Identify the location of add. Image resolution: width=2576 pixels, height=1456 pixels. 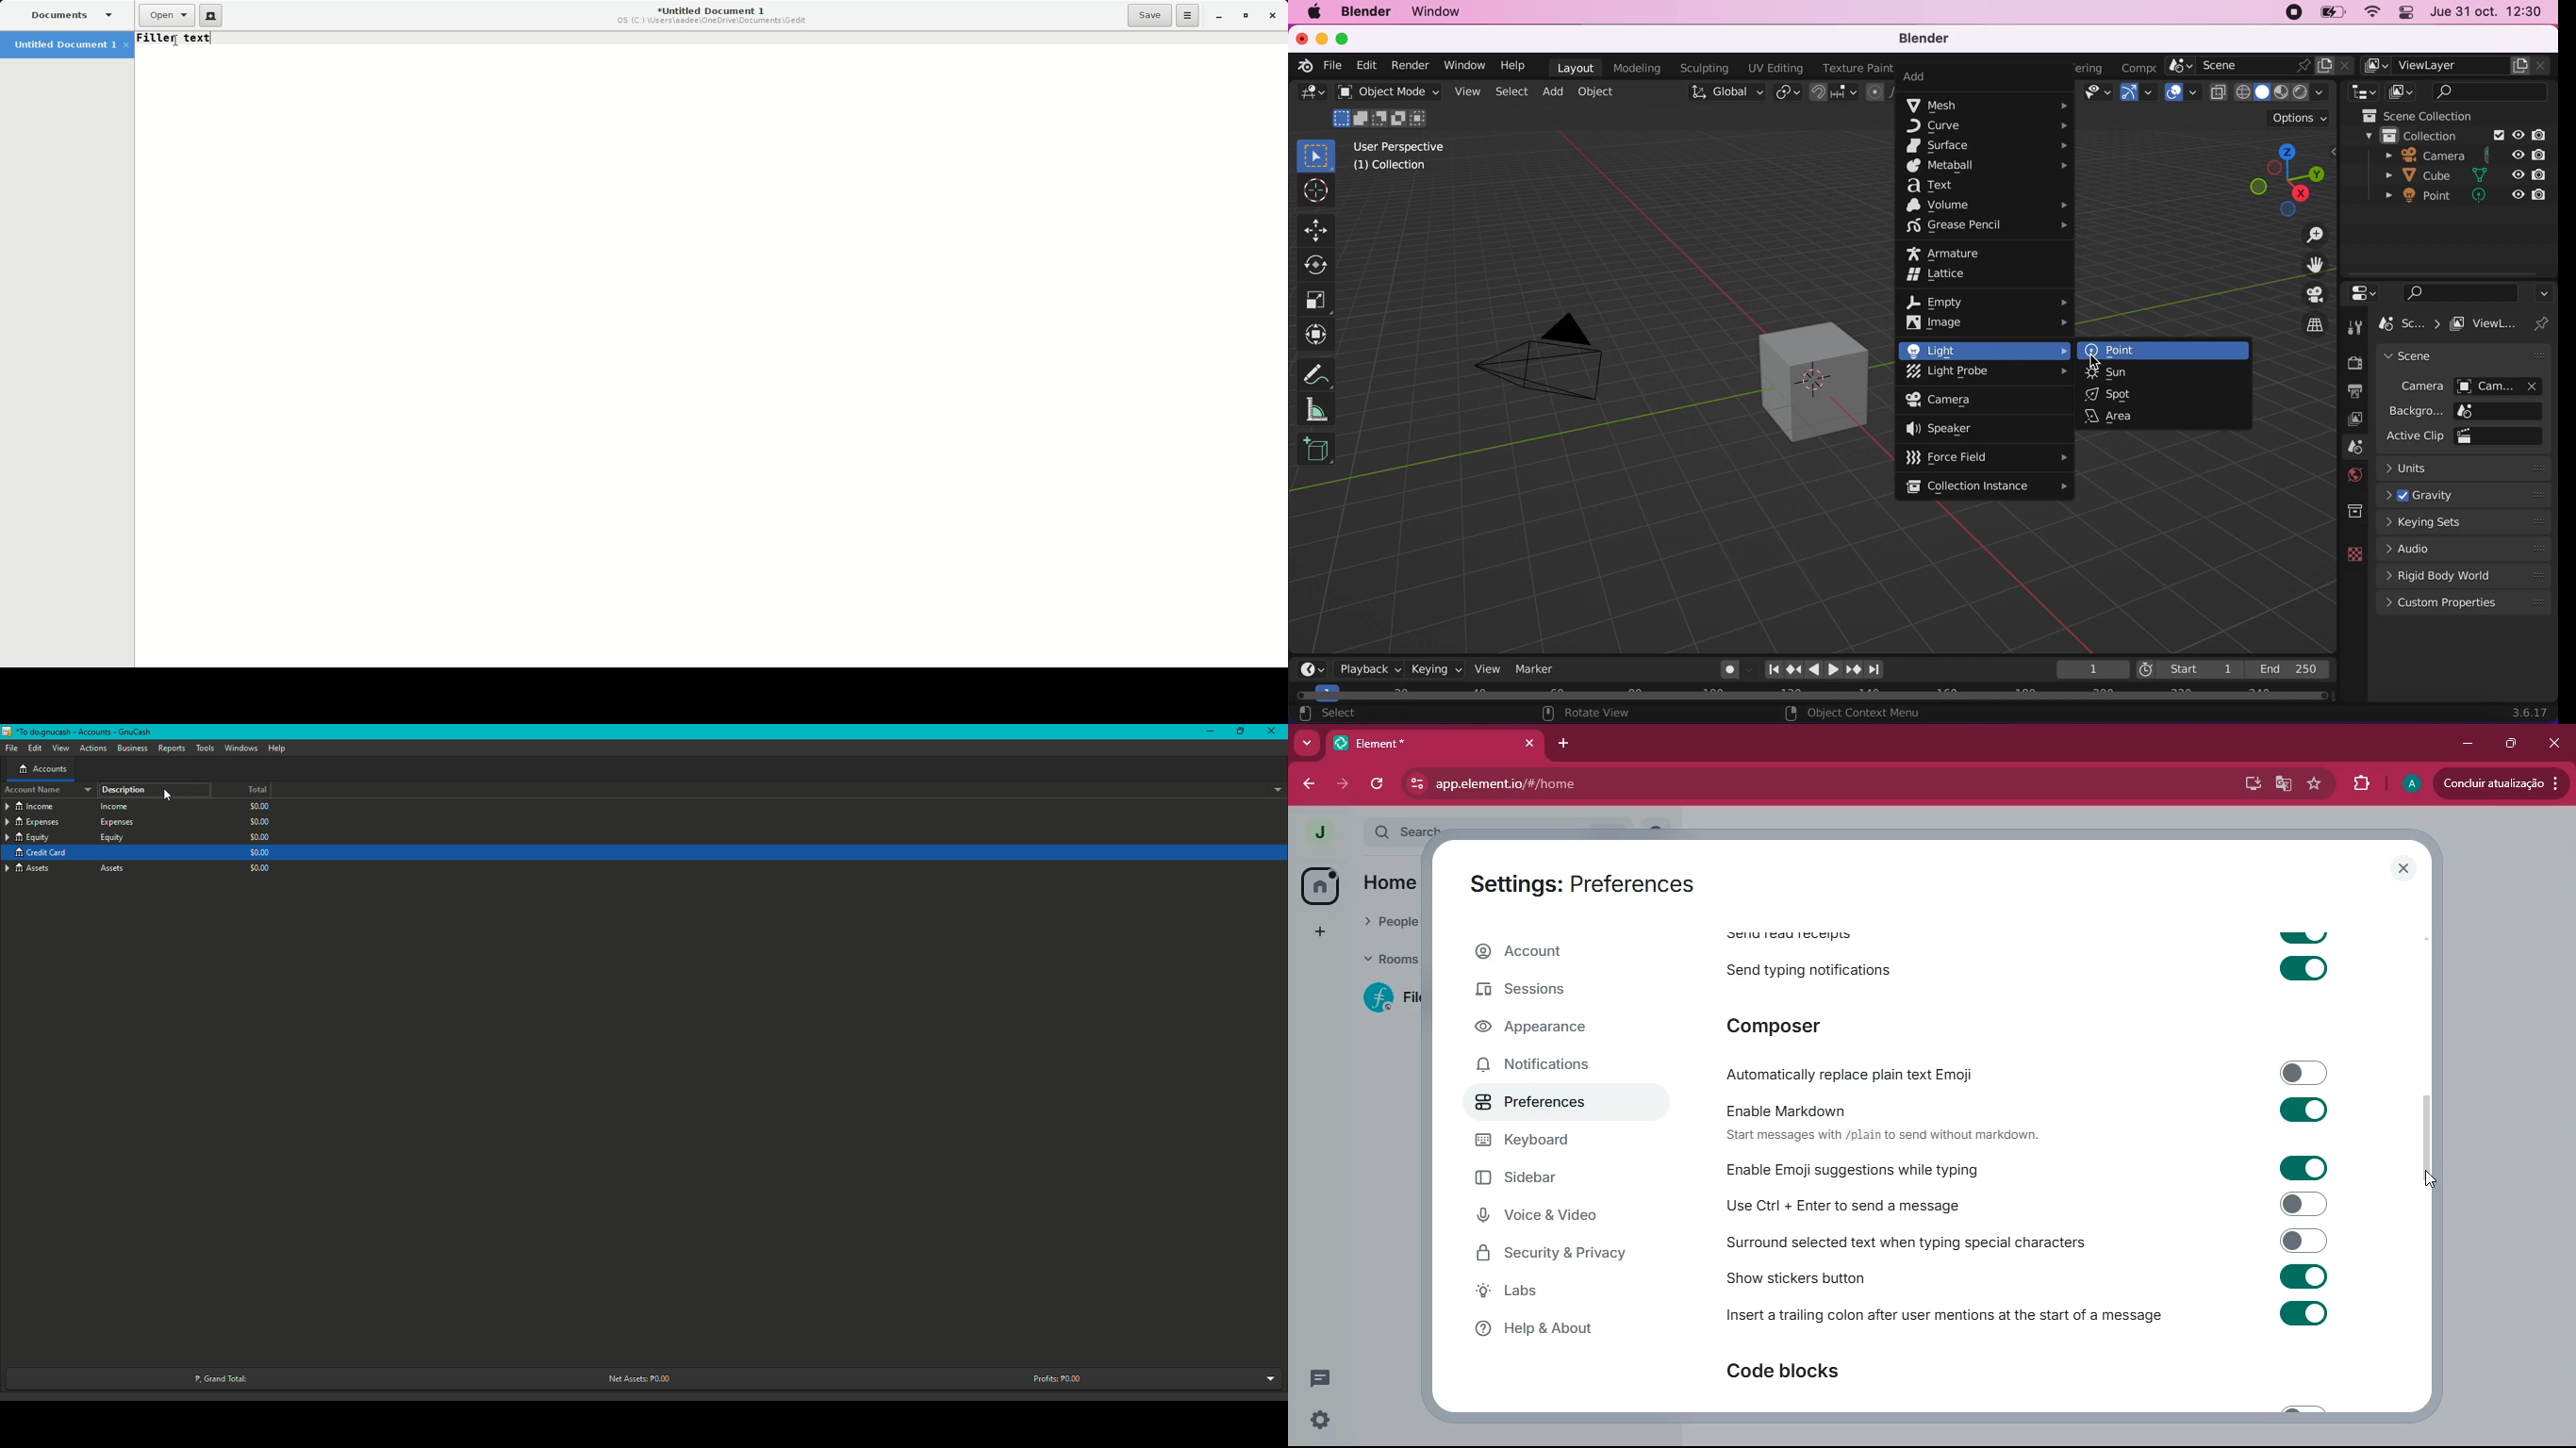
(1983, 76).